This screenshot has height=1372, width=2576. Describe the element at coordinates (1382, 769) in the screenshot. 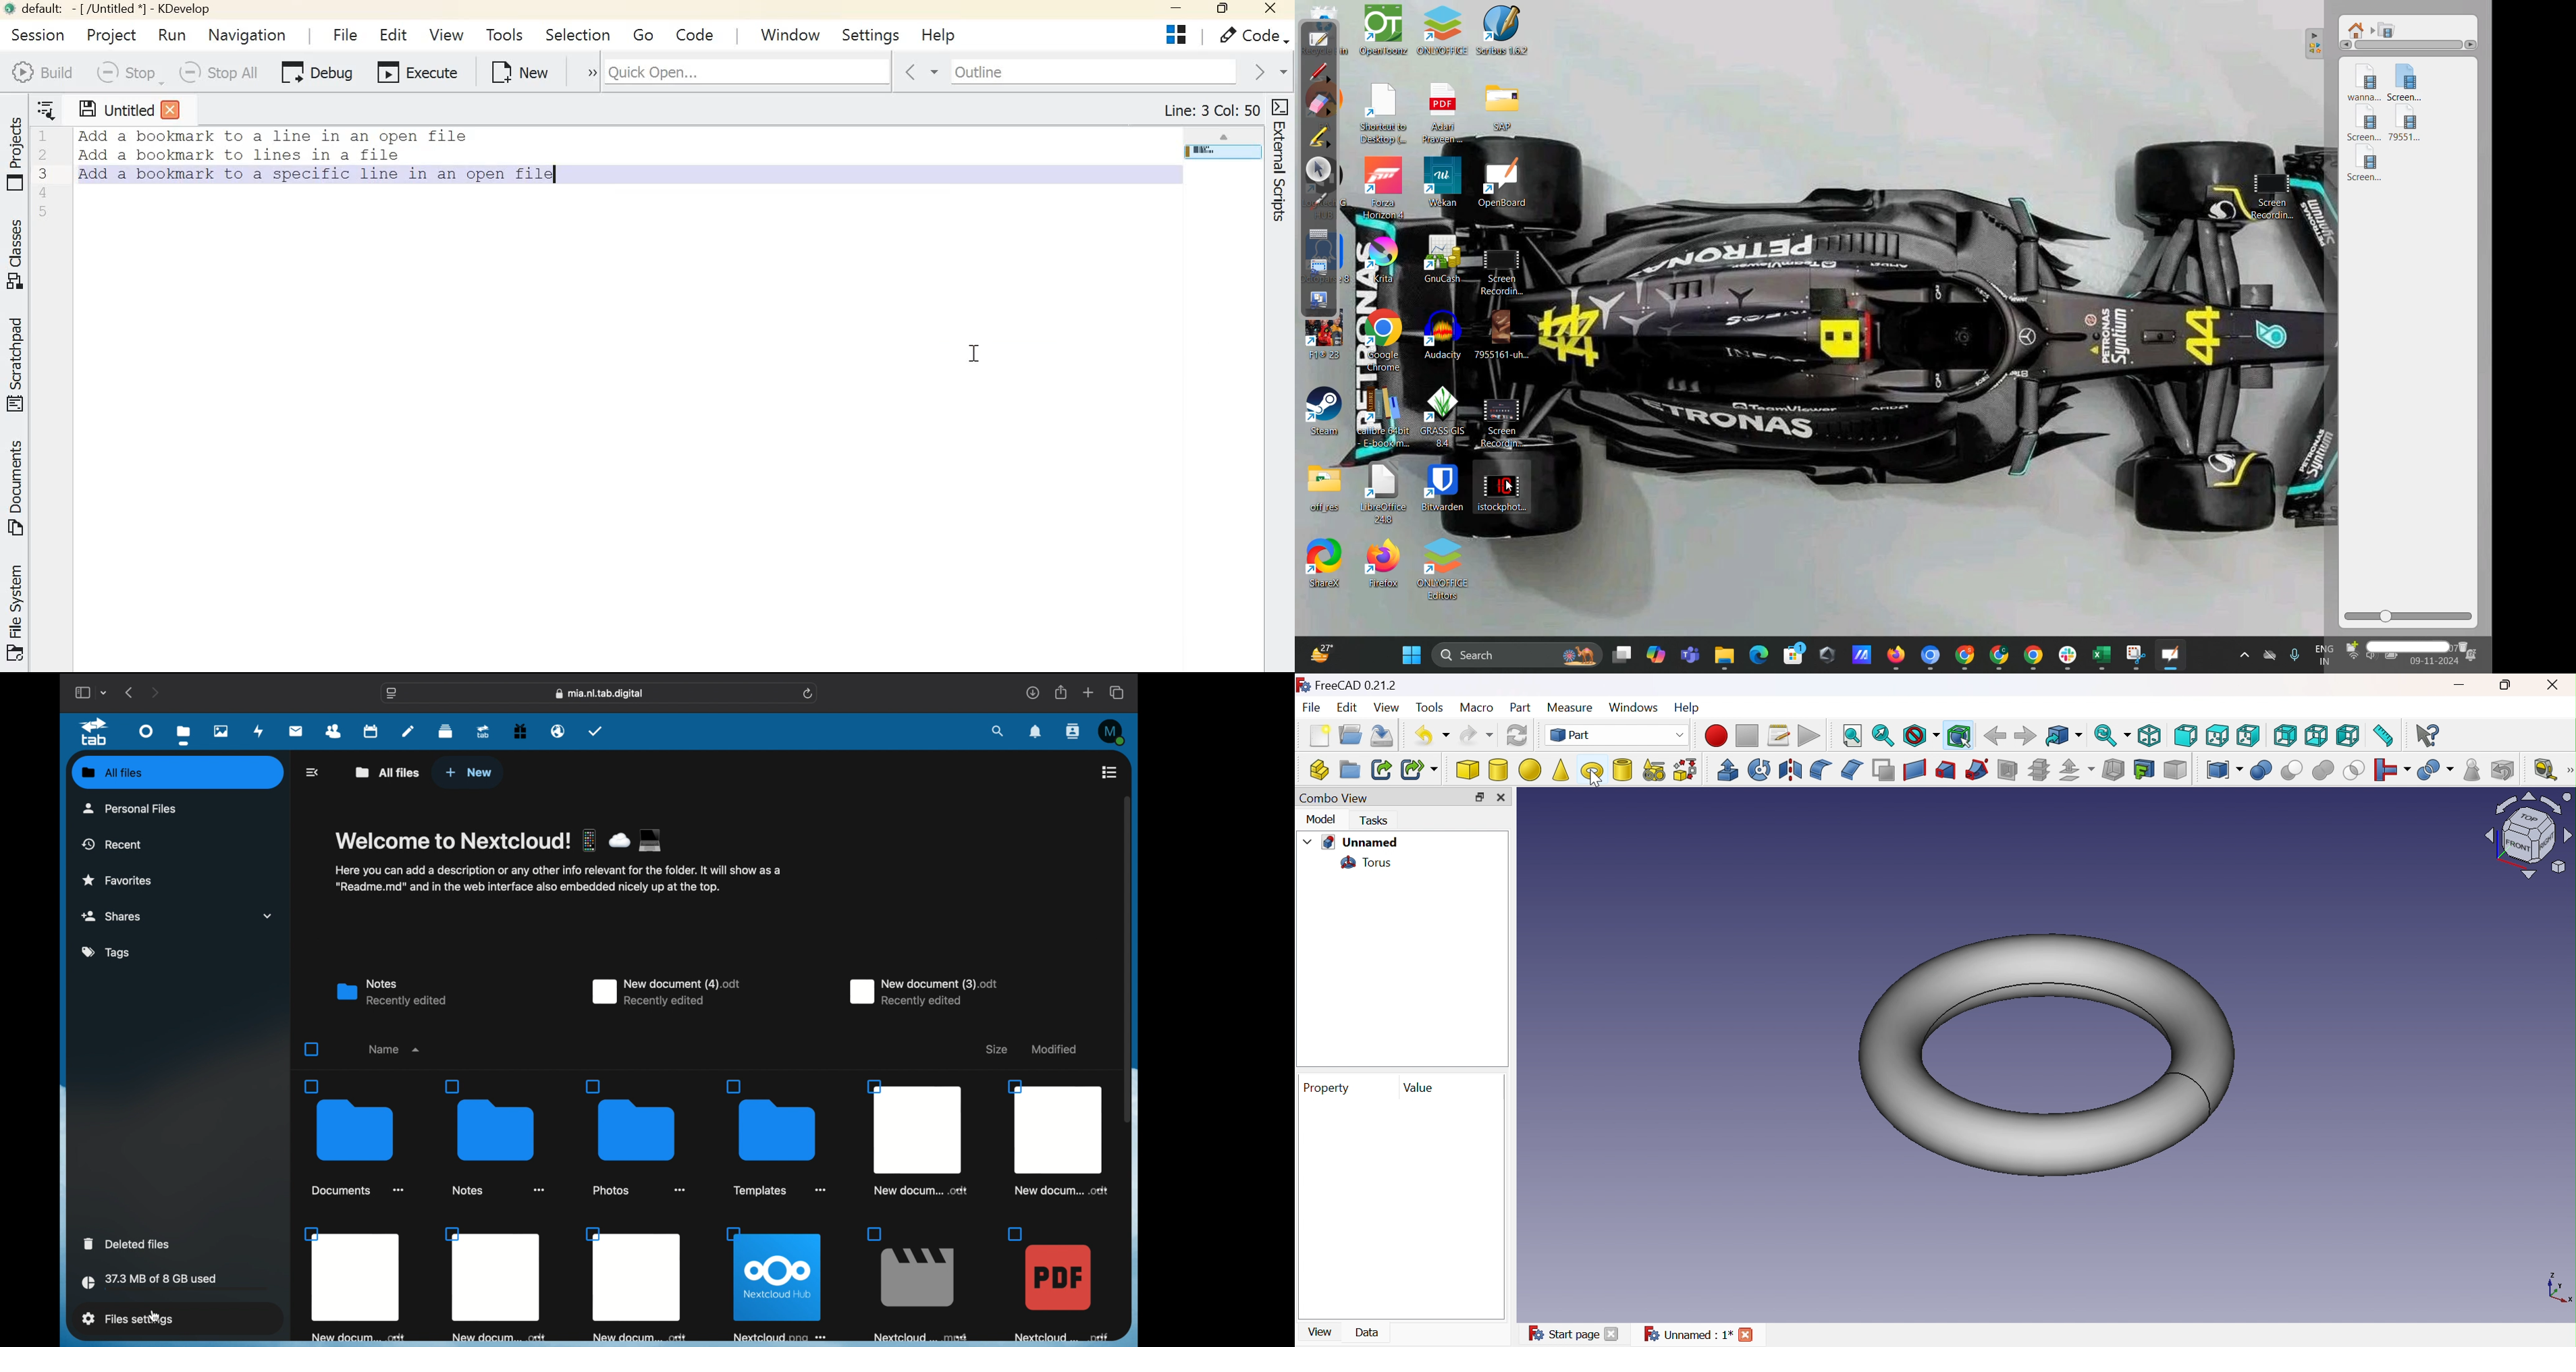

I see `Make link` at that location.